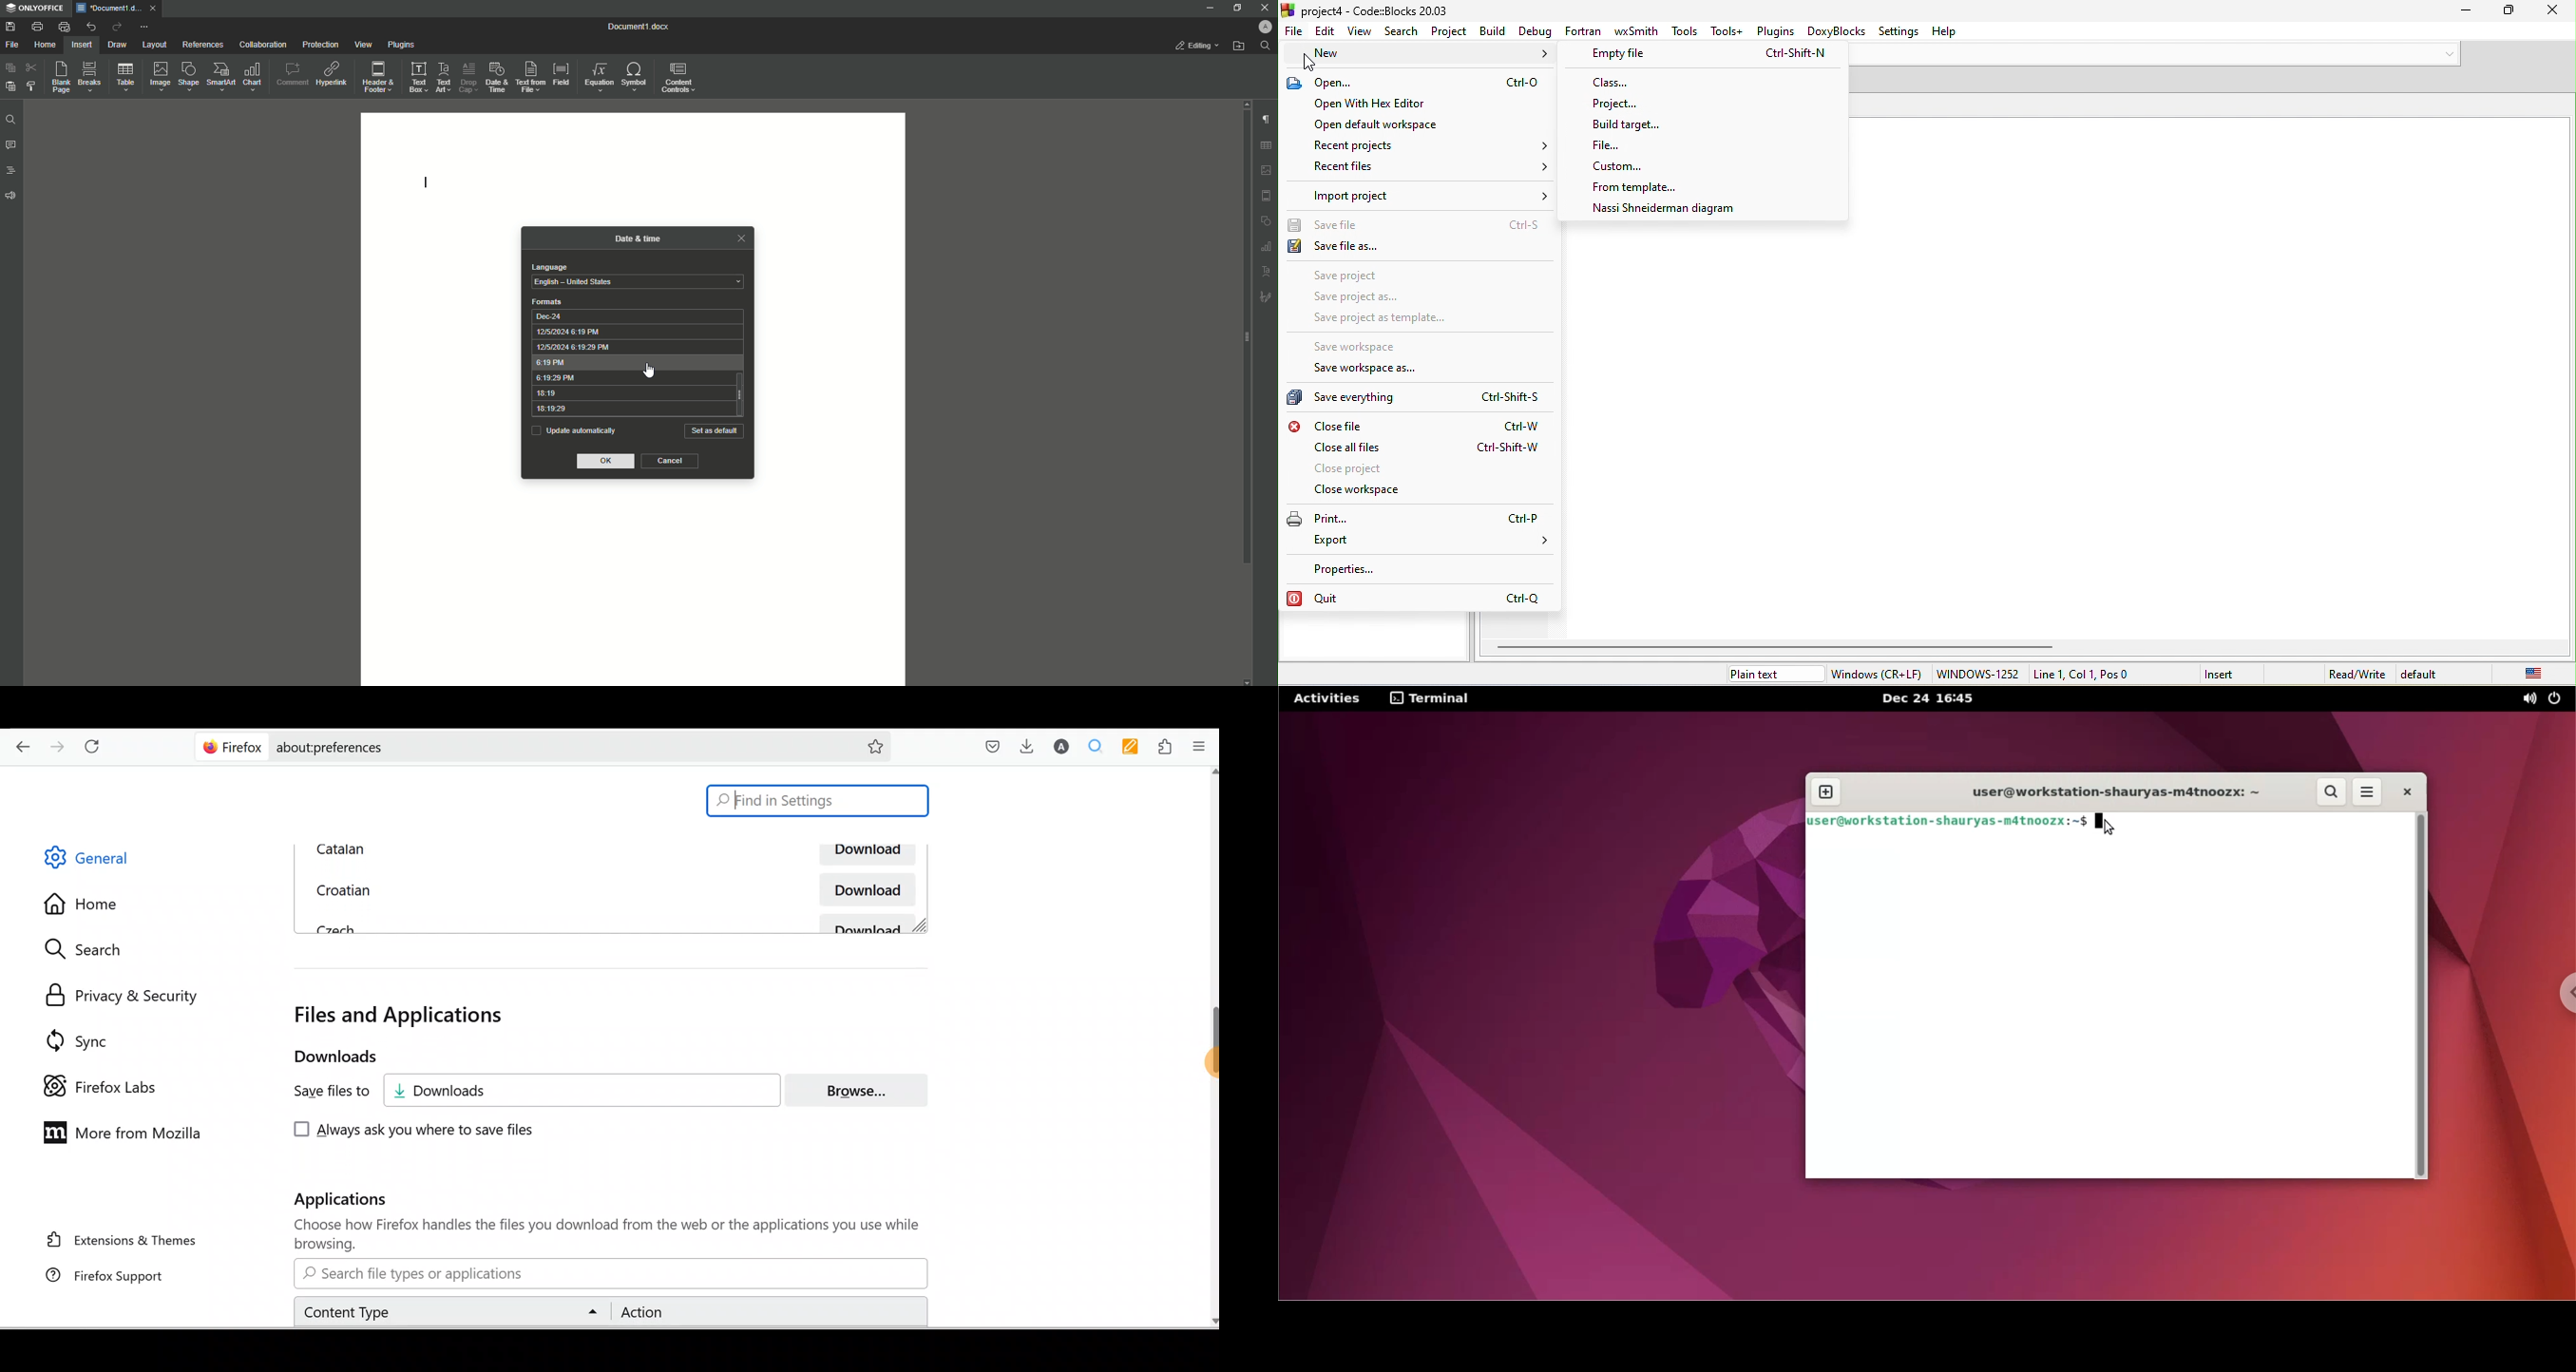  What do you see at coordinates (1264, 7) in the screenshot?
I see `Close` at bounding box center [1264, 7].